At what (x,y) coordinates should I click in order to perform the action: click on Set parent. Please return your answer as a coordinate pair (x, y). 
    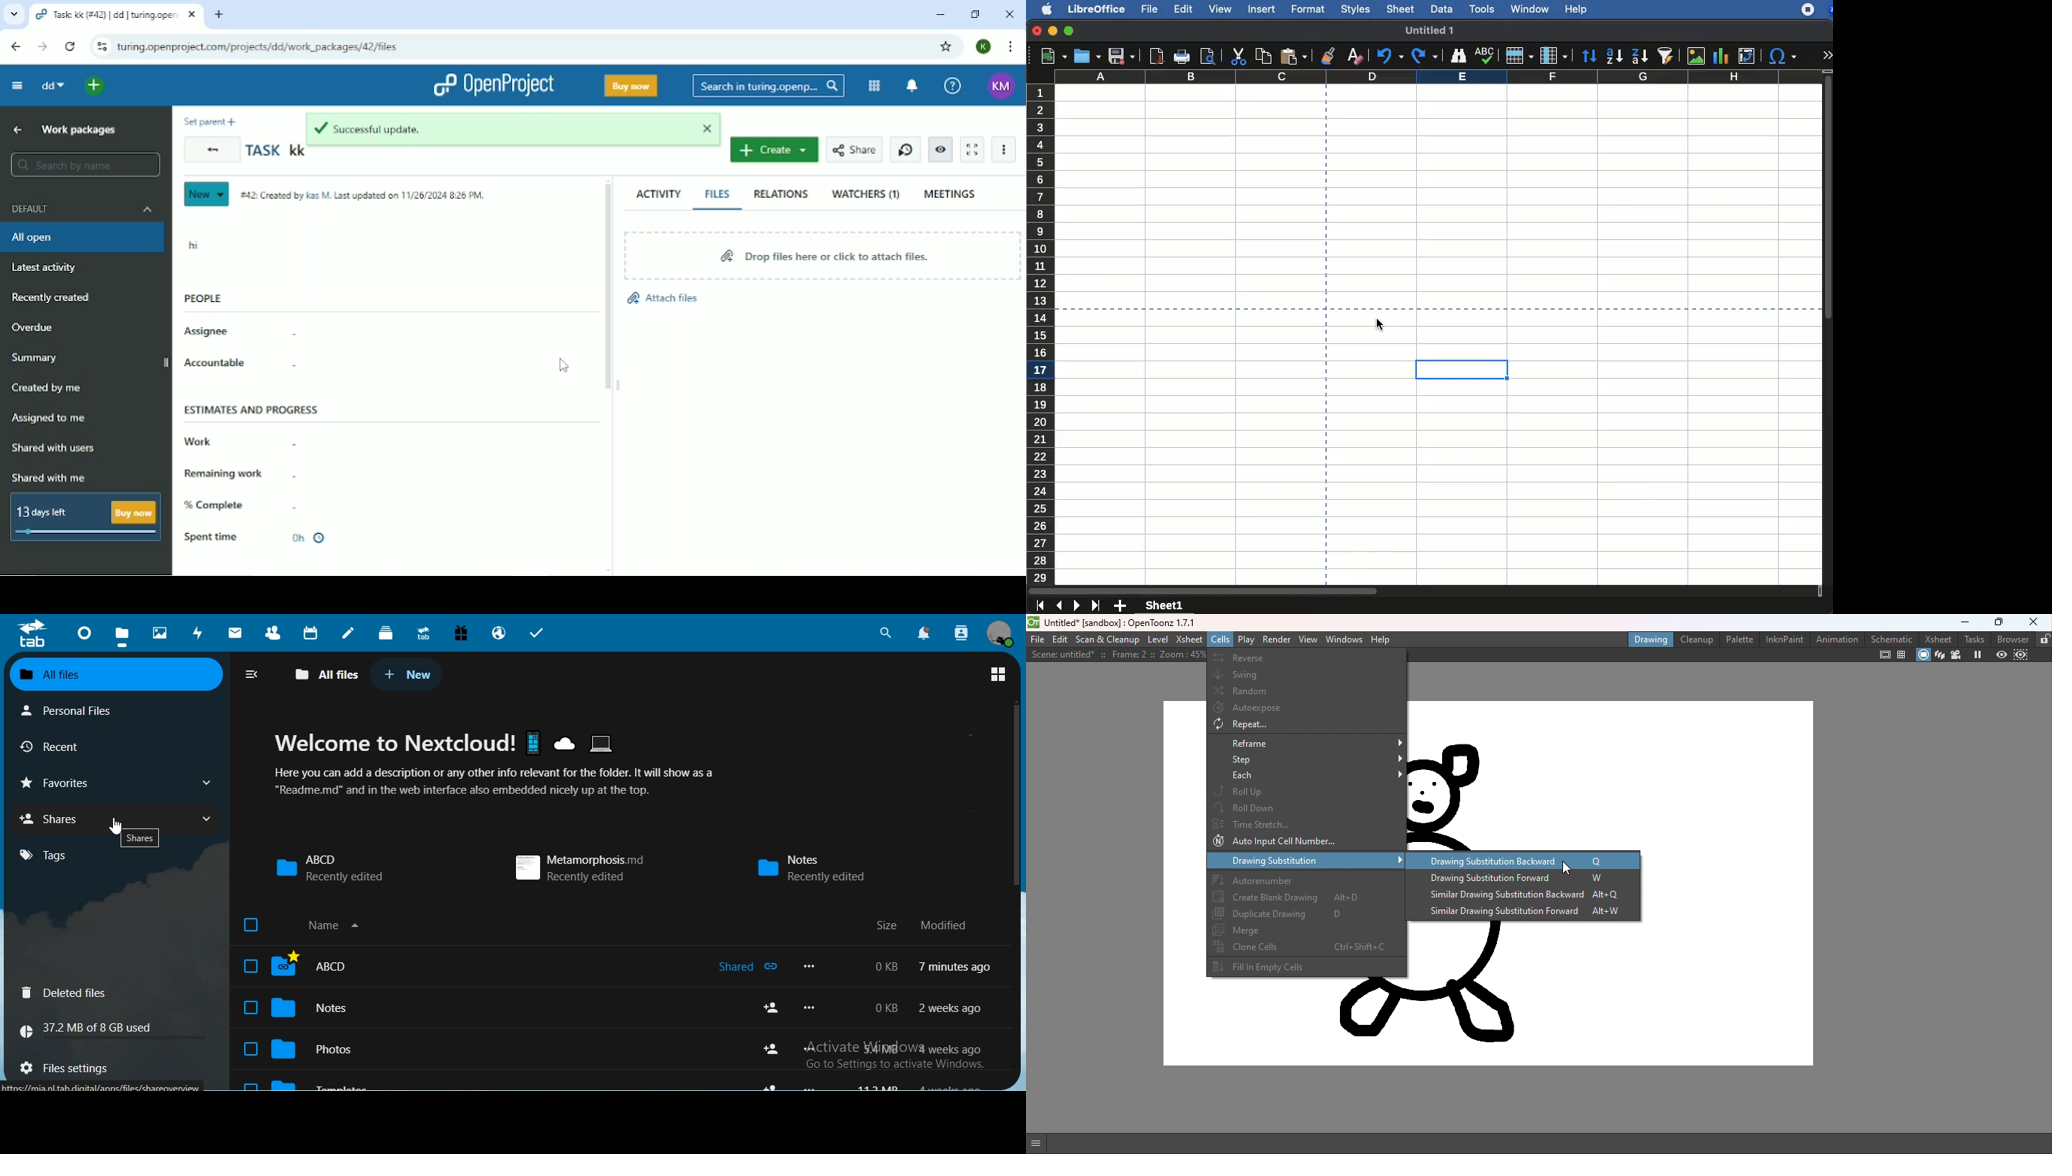
    Looking at the image, I should click on (210, 122).